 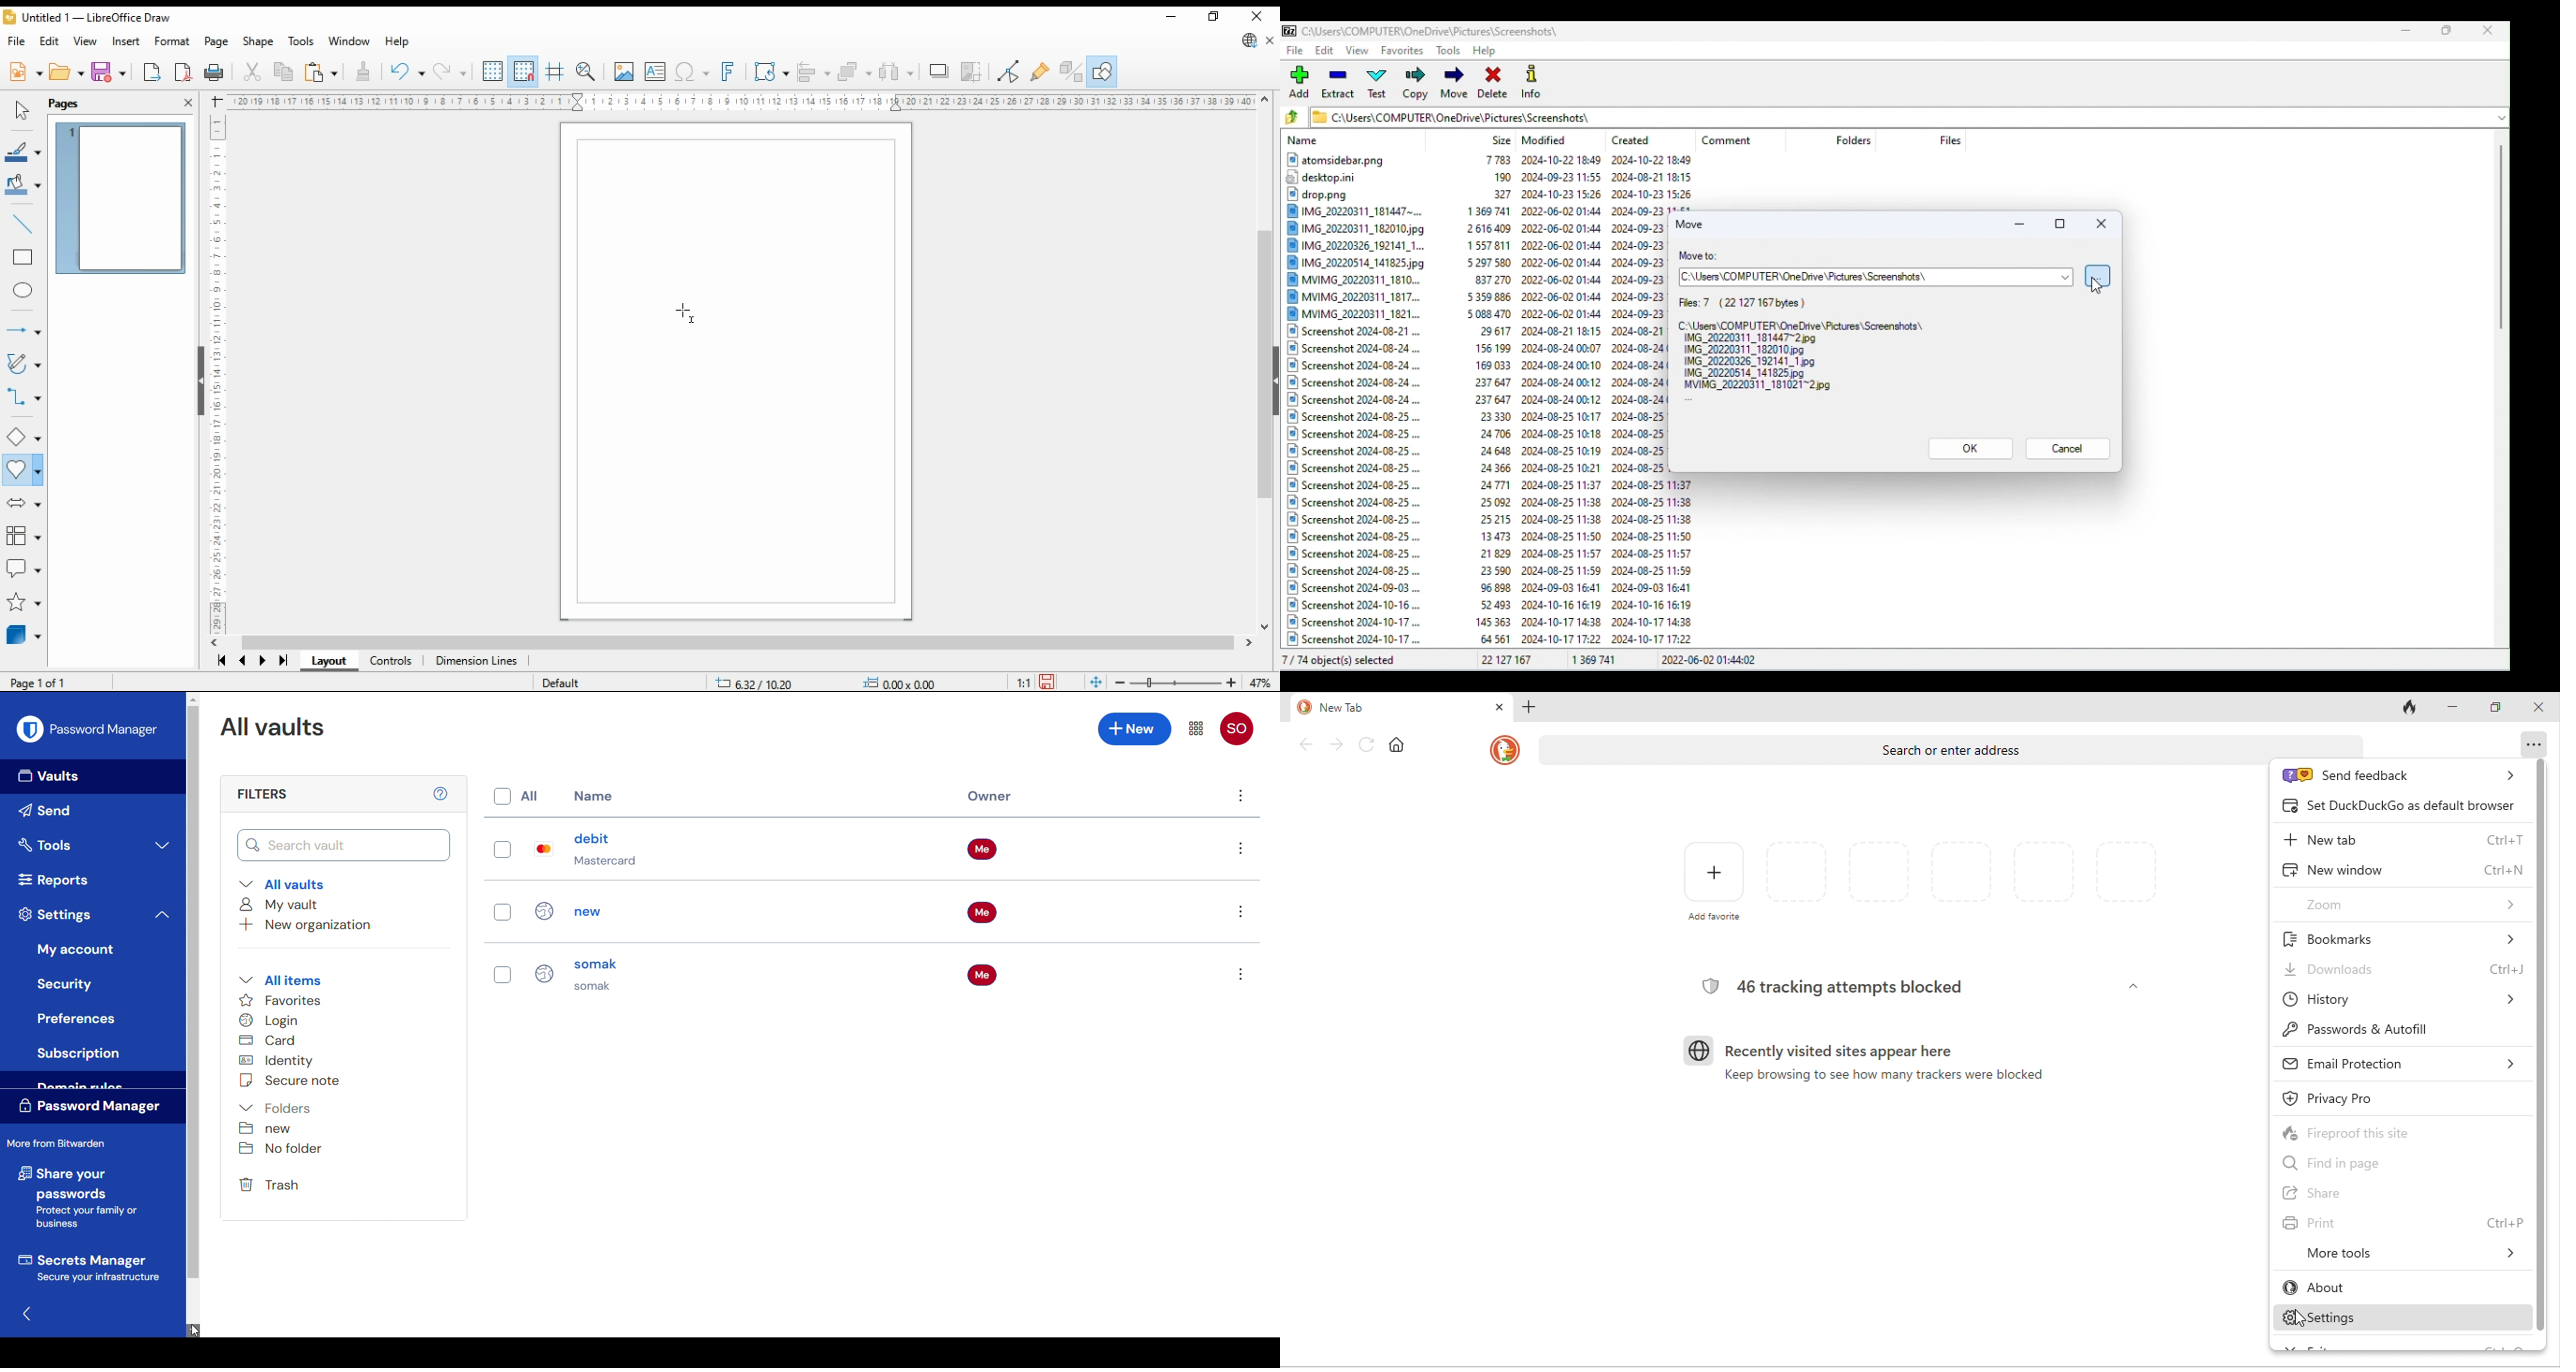 I want to click on new tab, so click(x=2405, y=836).